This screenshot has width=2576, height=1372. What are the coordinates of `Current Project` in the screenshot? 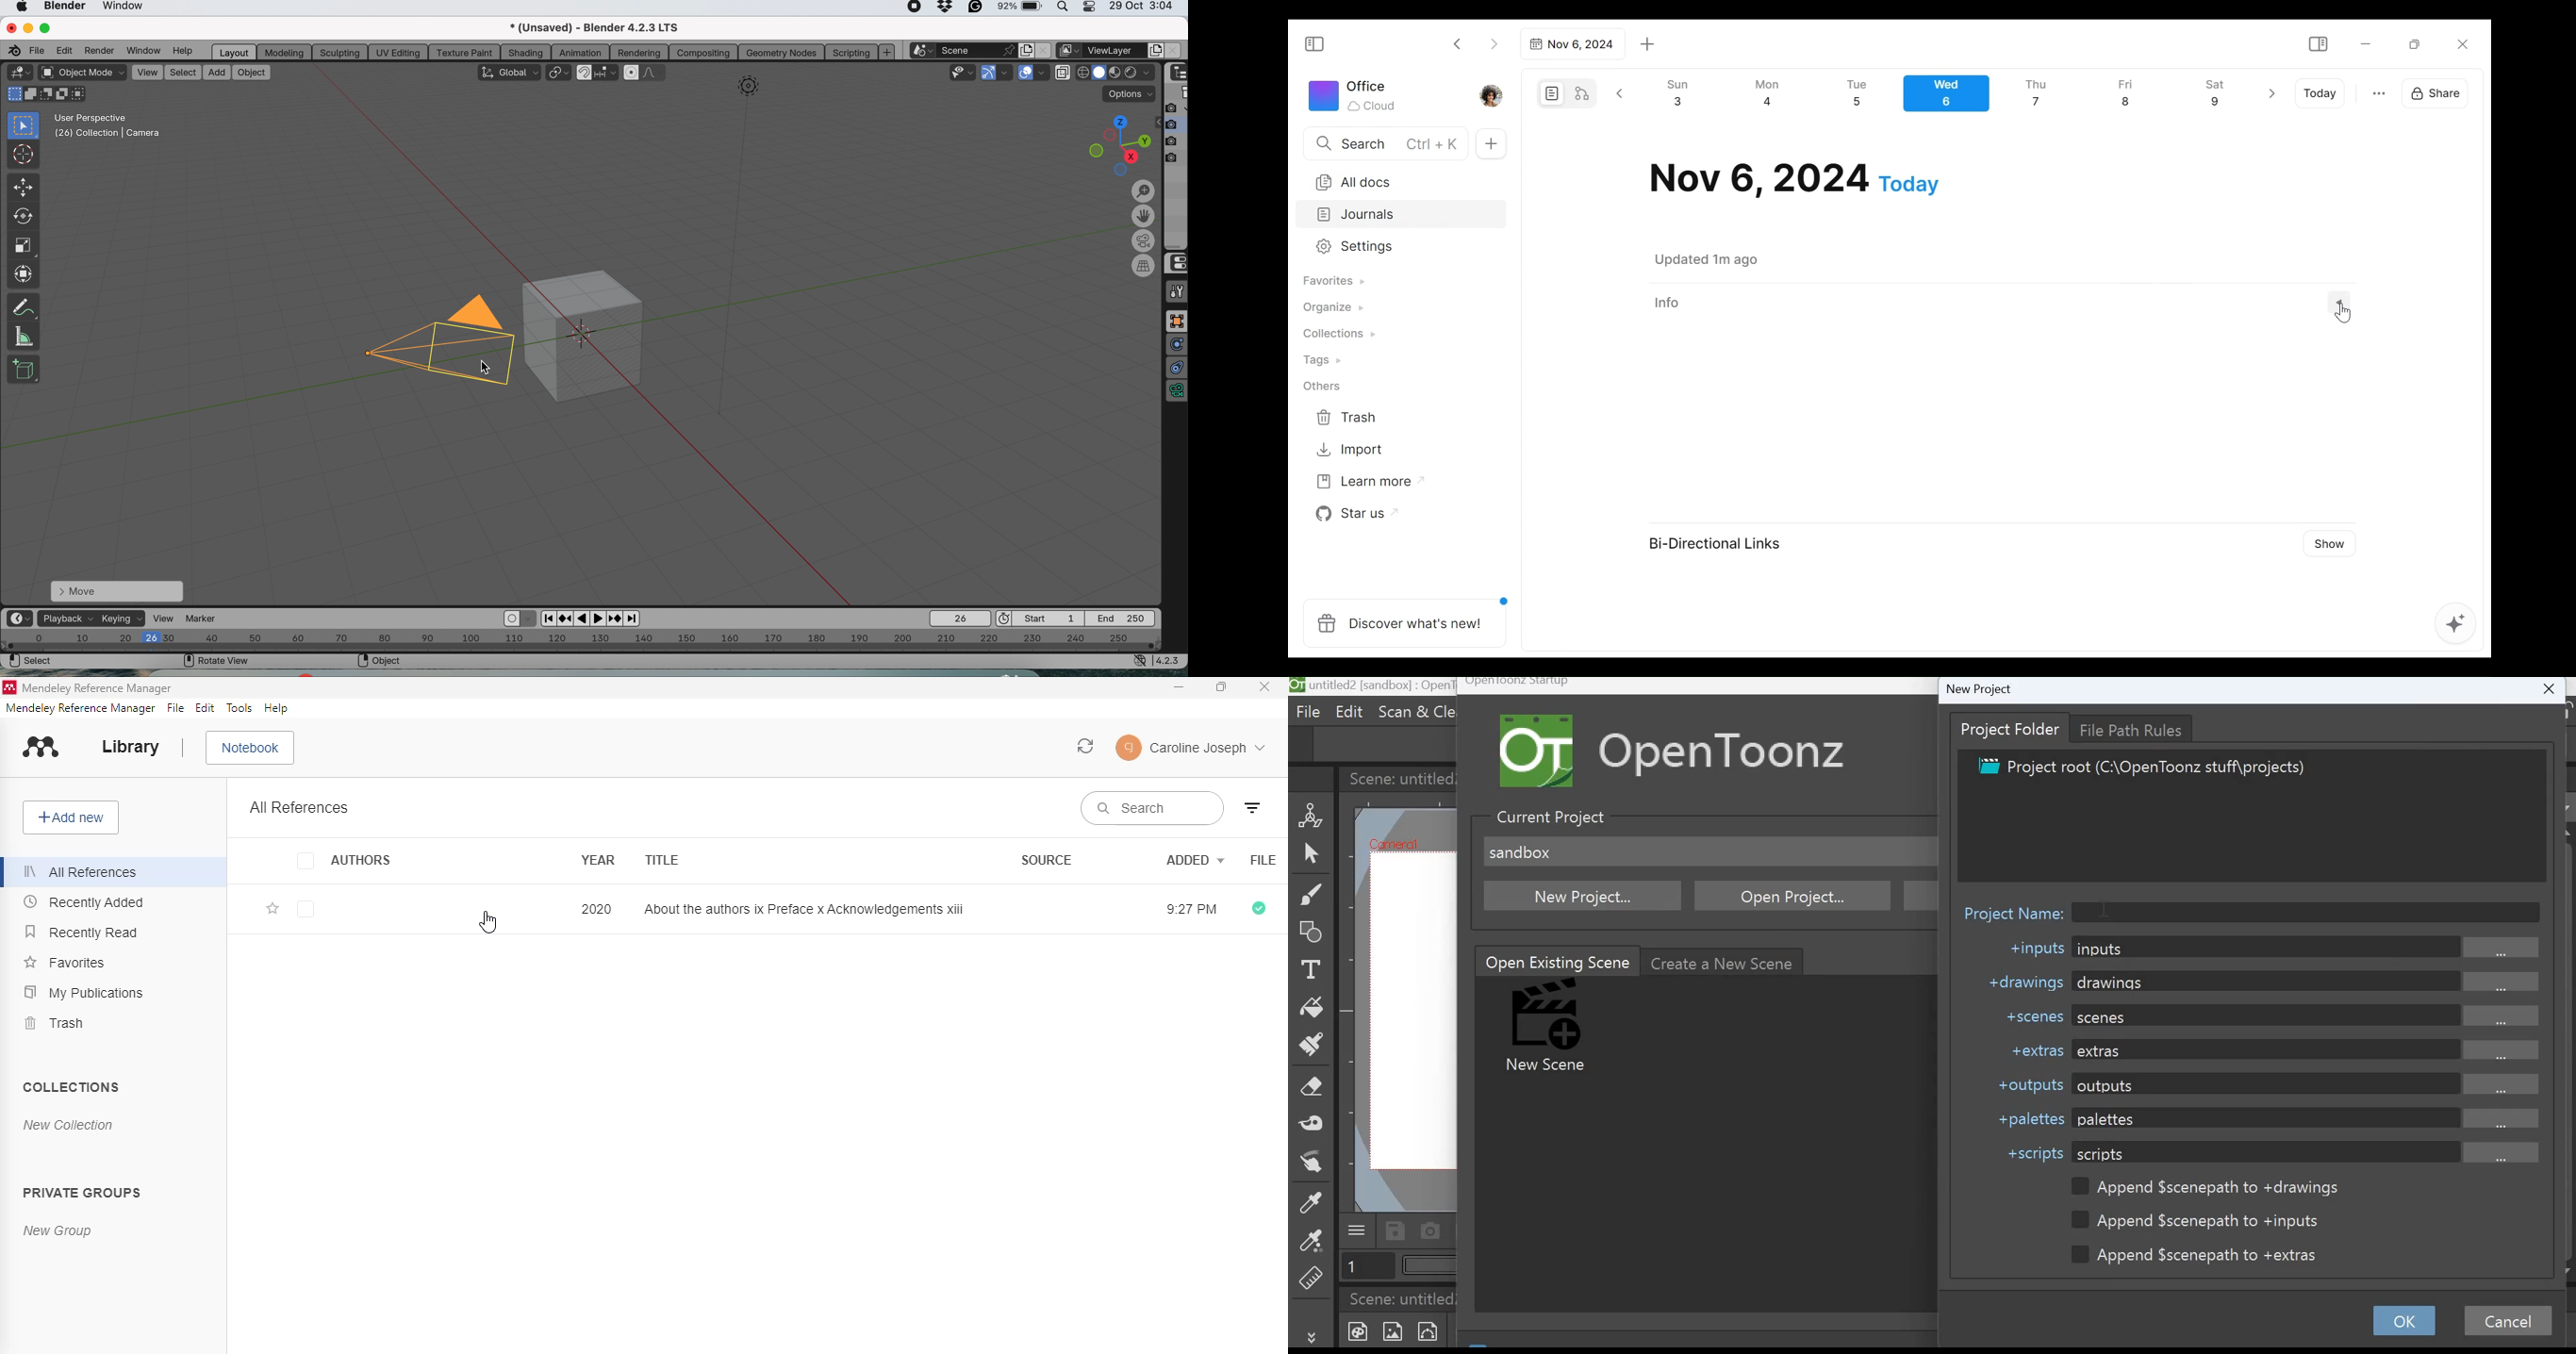 It's located at (1548, 817).